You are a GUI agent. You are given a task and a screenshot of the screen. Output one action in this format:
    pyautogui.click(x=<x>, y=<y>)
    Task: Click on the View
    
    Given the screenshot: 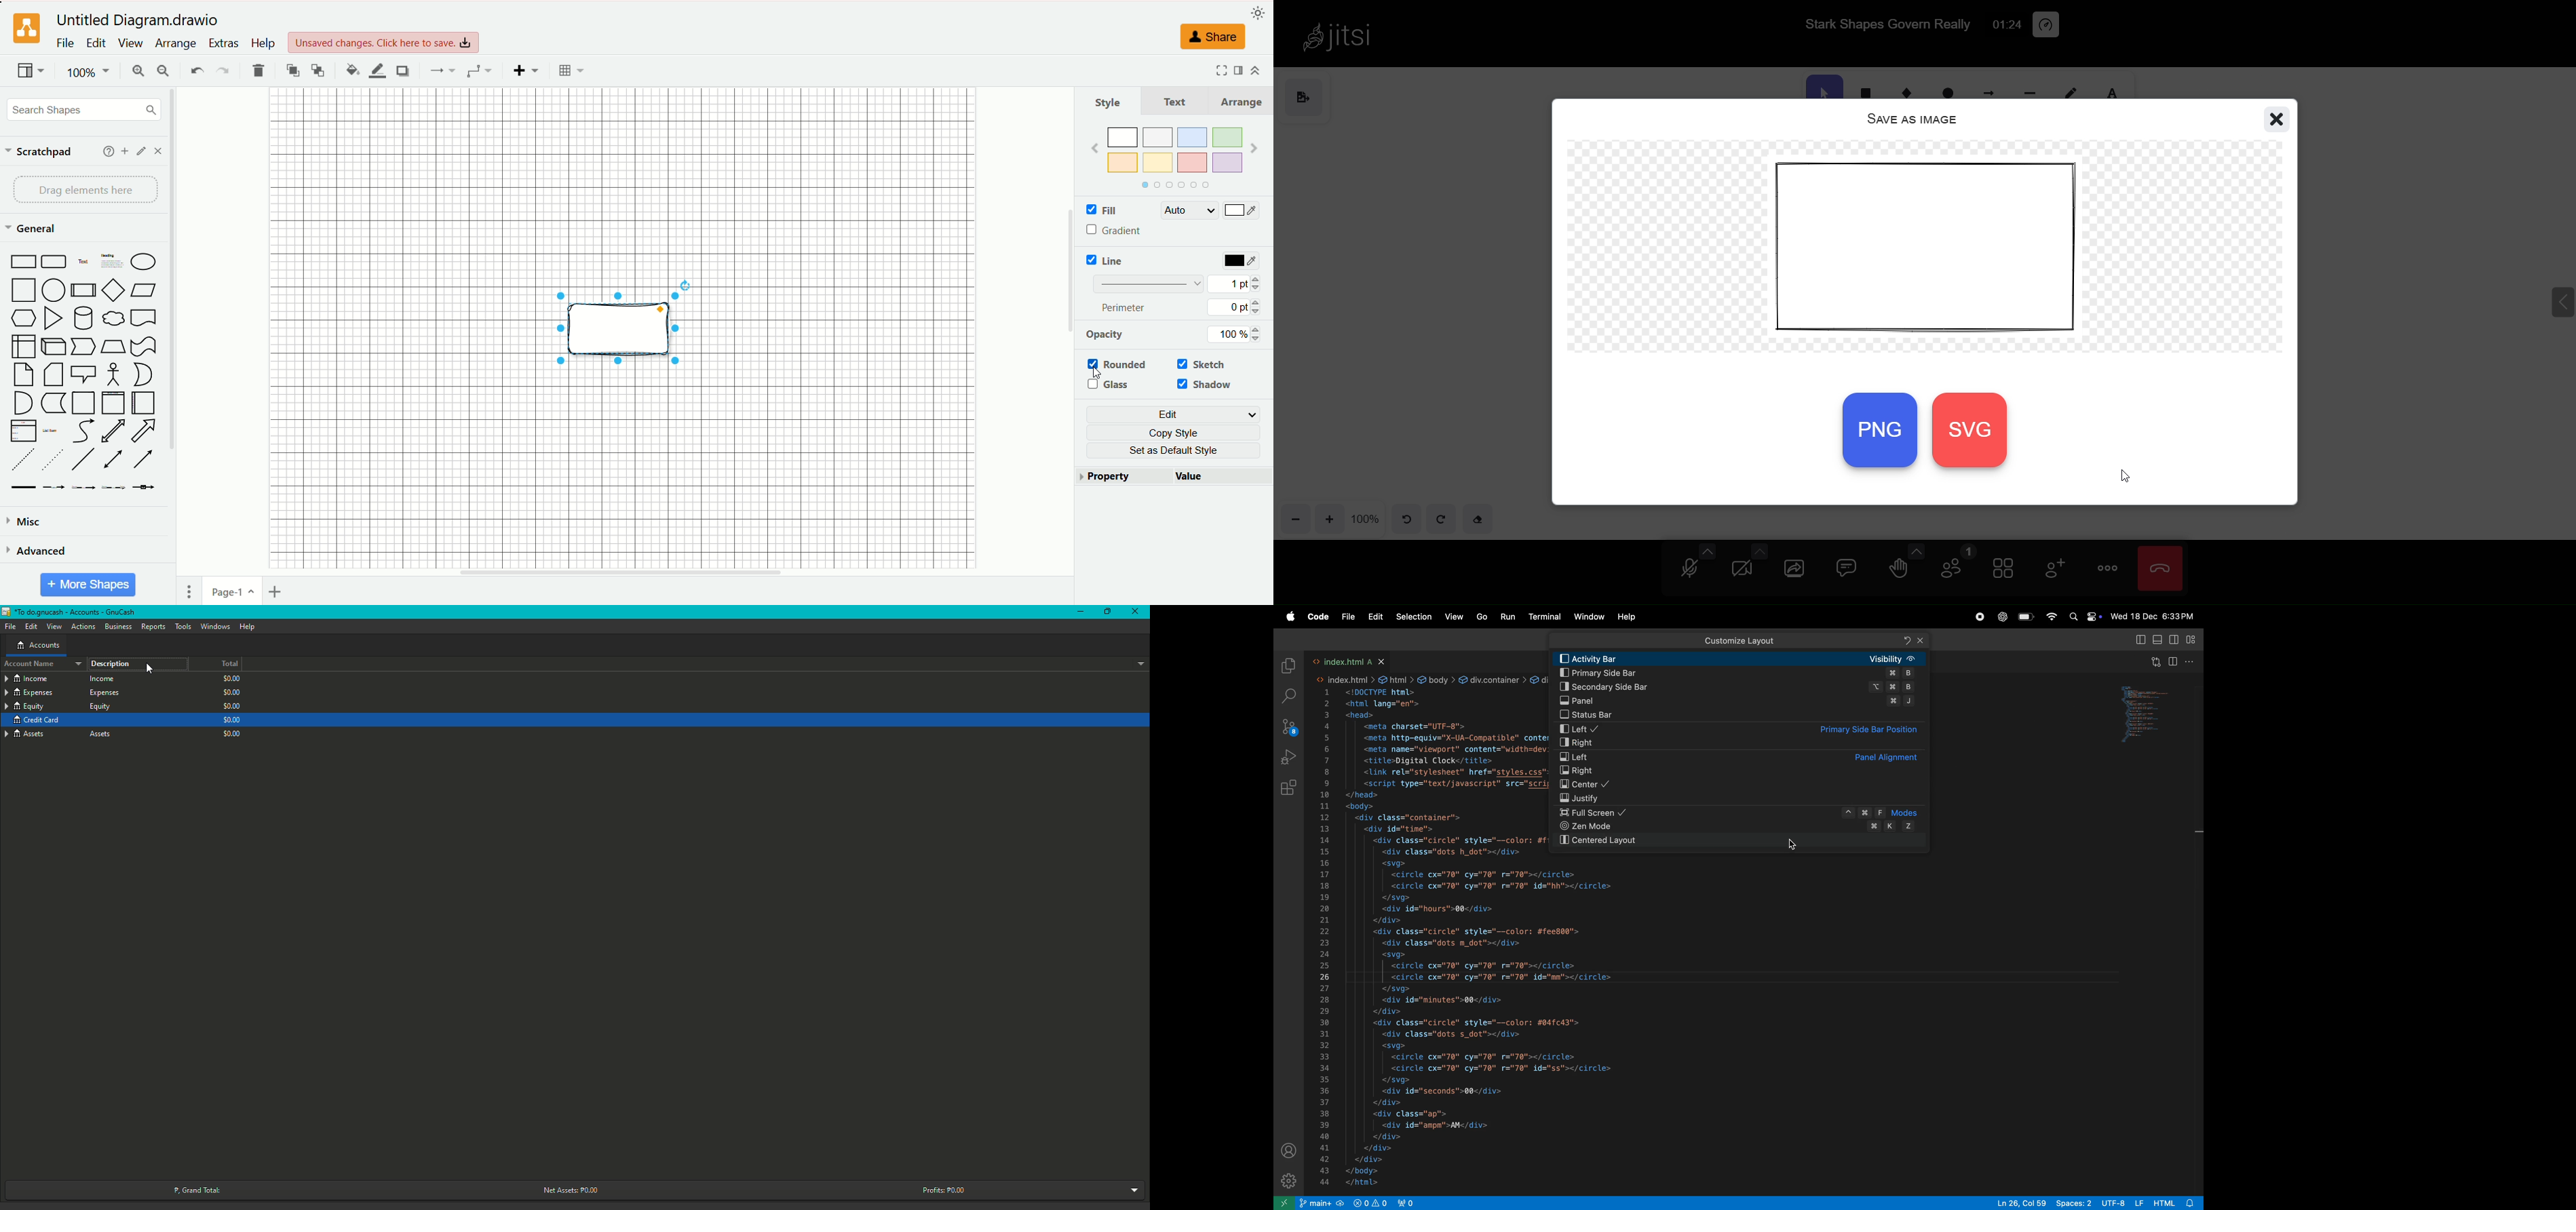 What is the action you would take?
    pyautogui.click(x=53, y=627)
    